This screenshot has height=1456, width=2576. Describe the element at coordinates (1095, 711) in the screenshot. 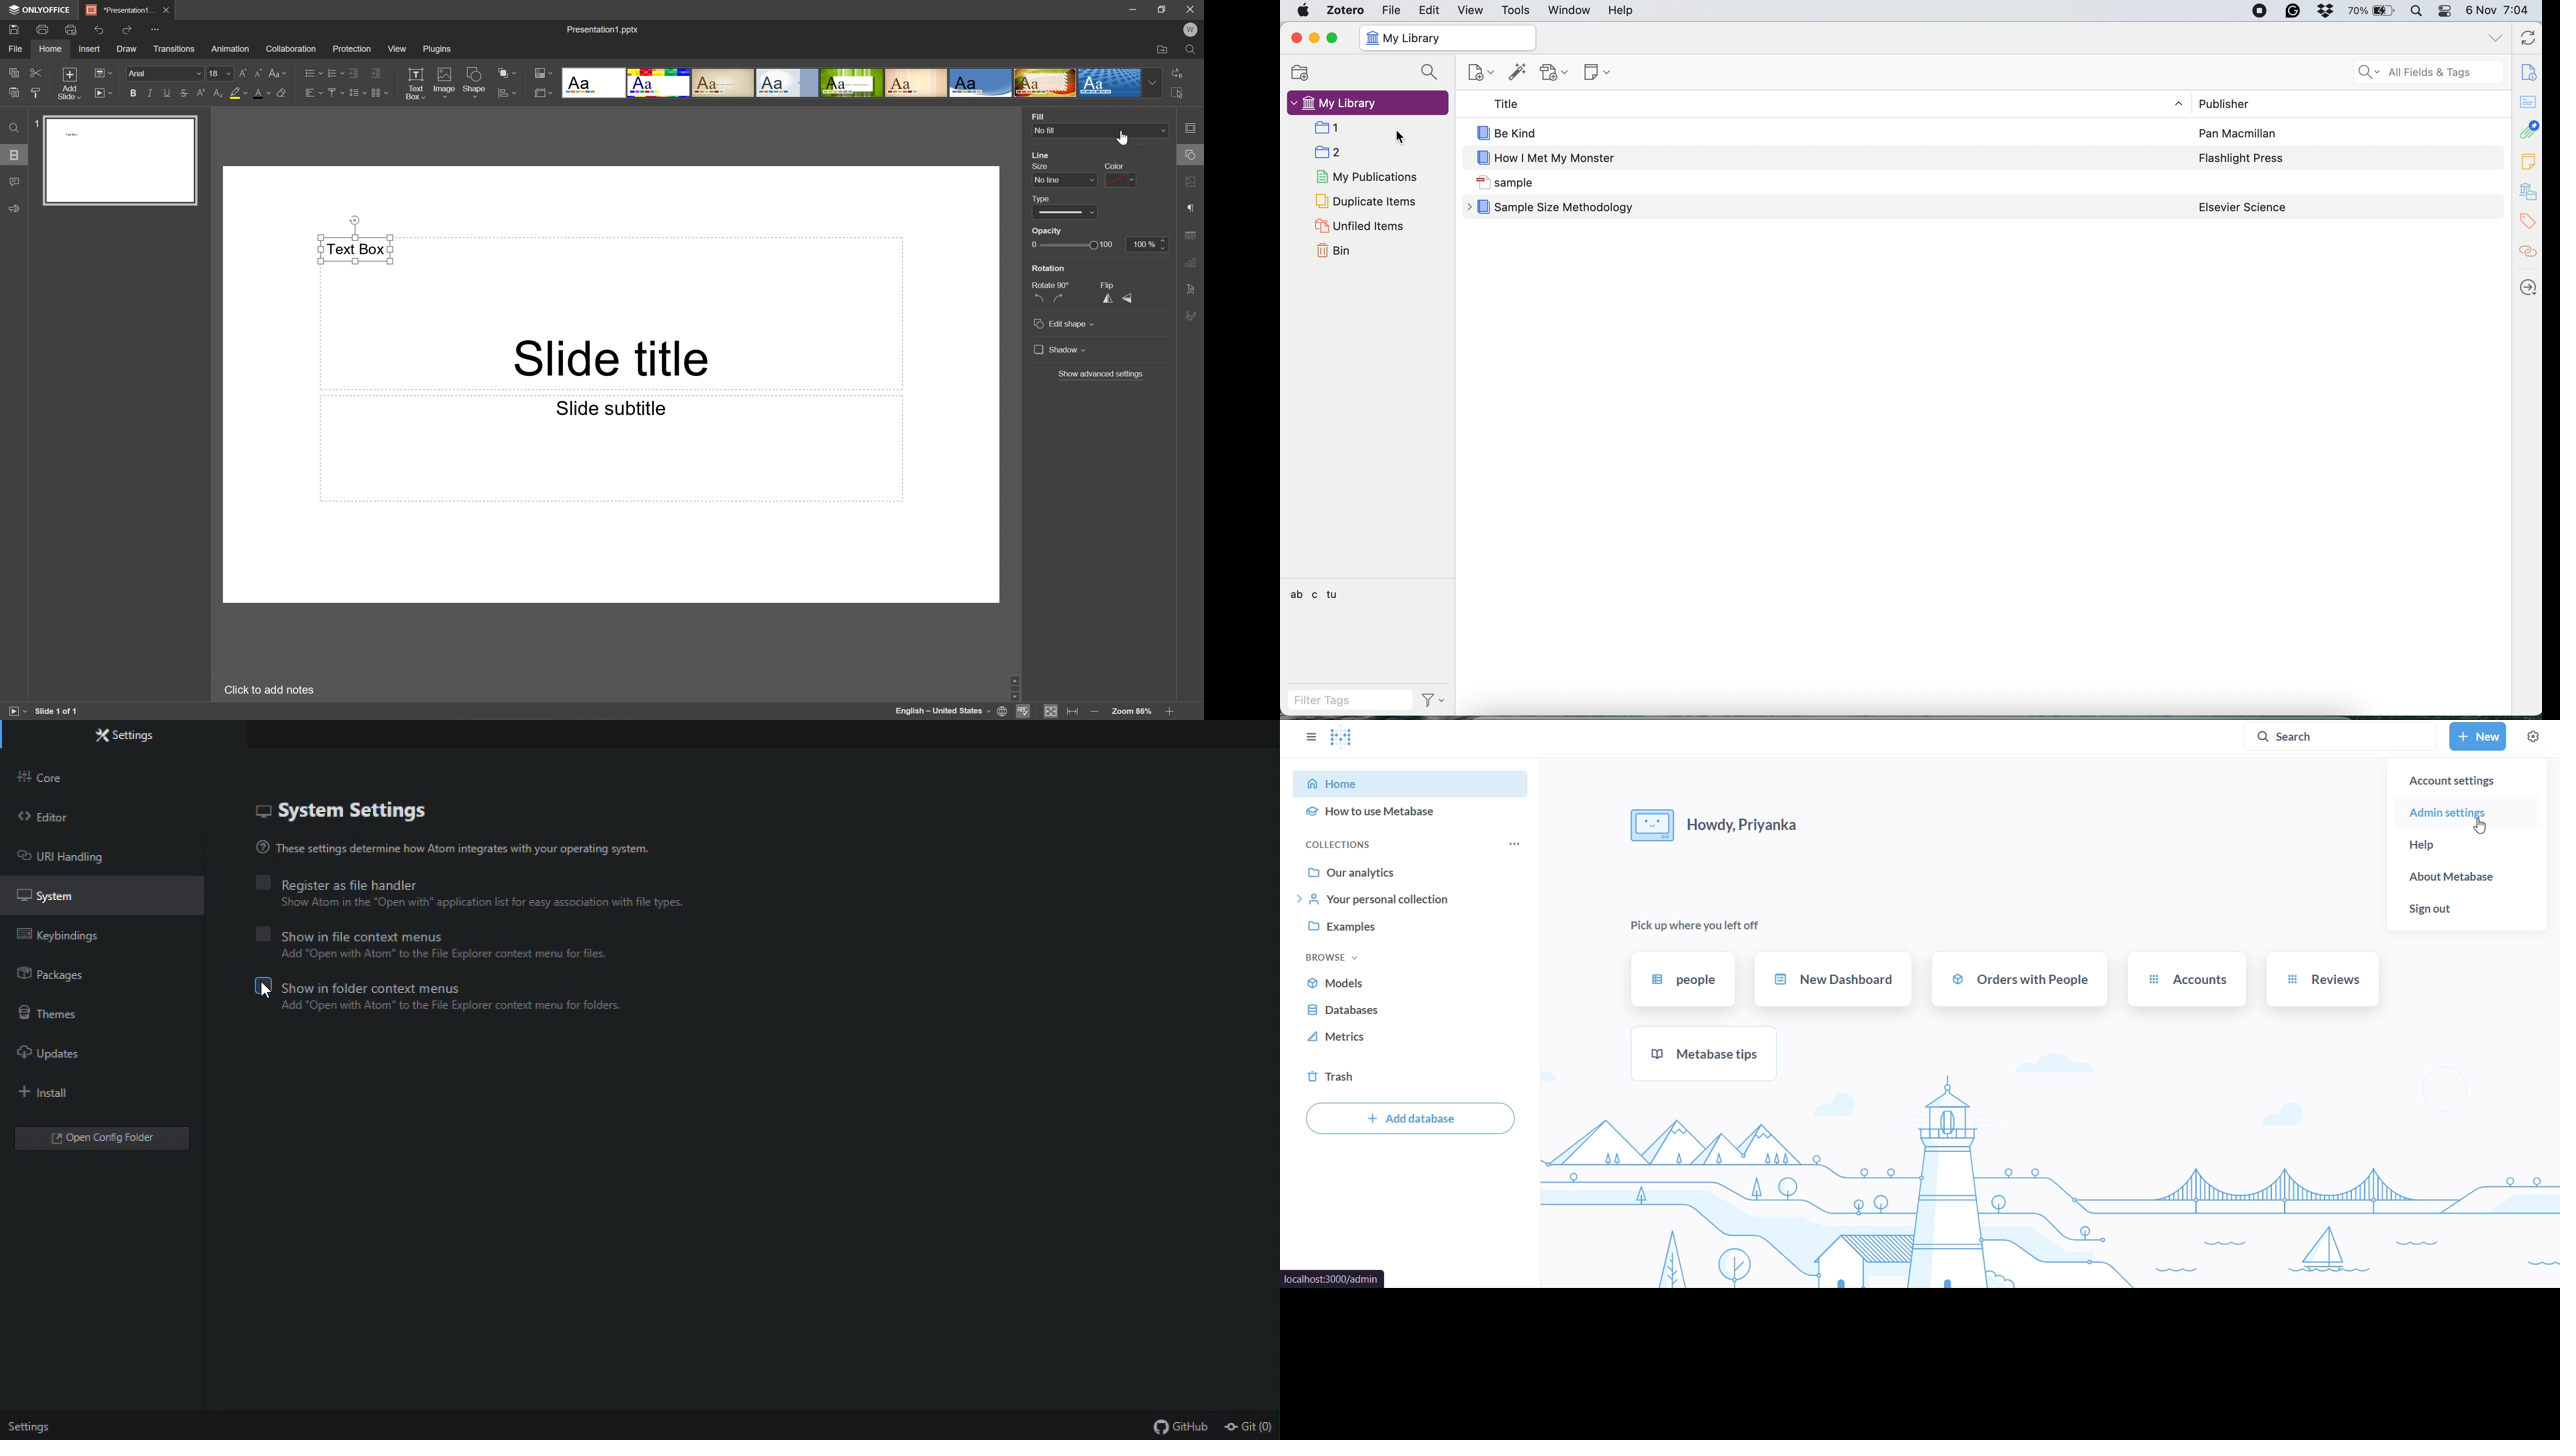

I see `Zoom out` at that location.